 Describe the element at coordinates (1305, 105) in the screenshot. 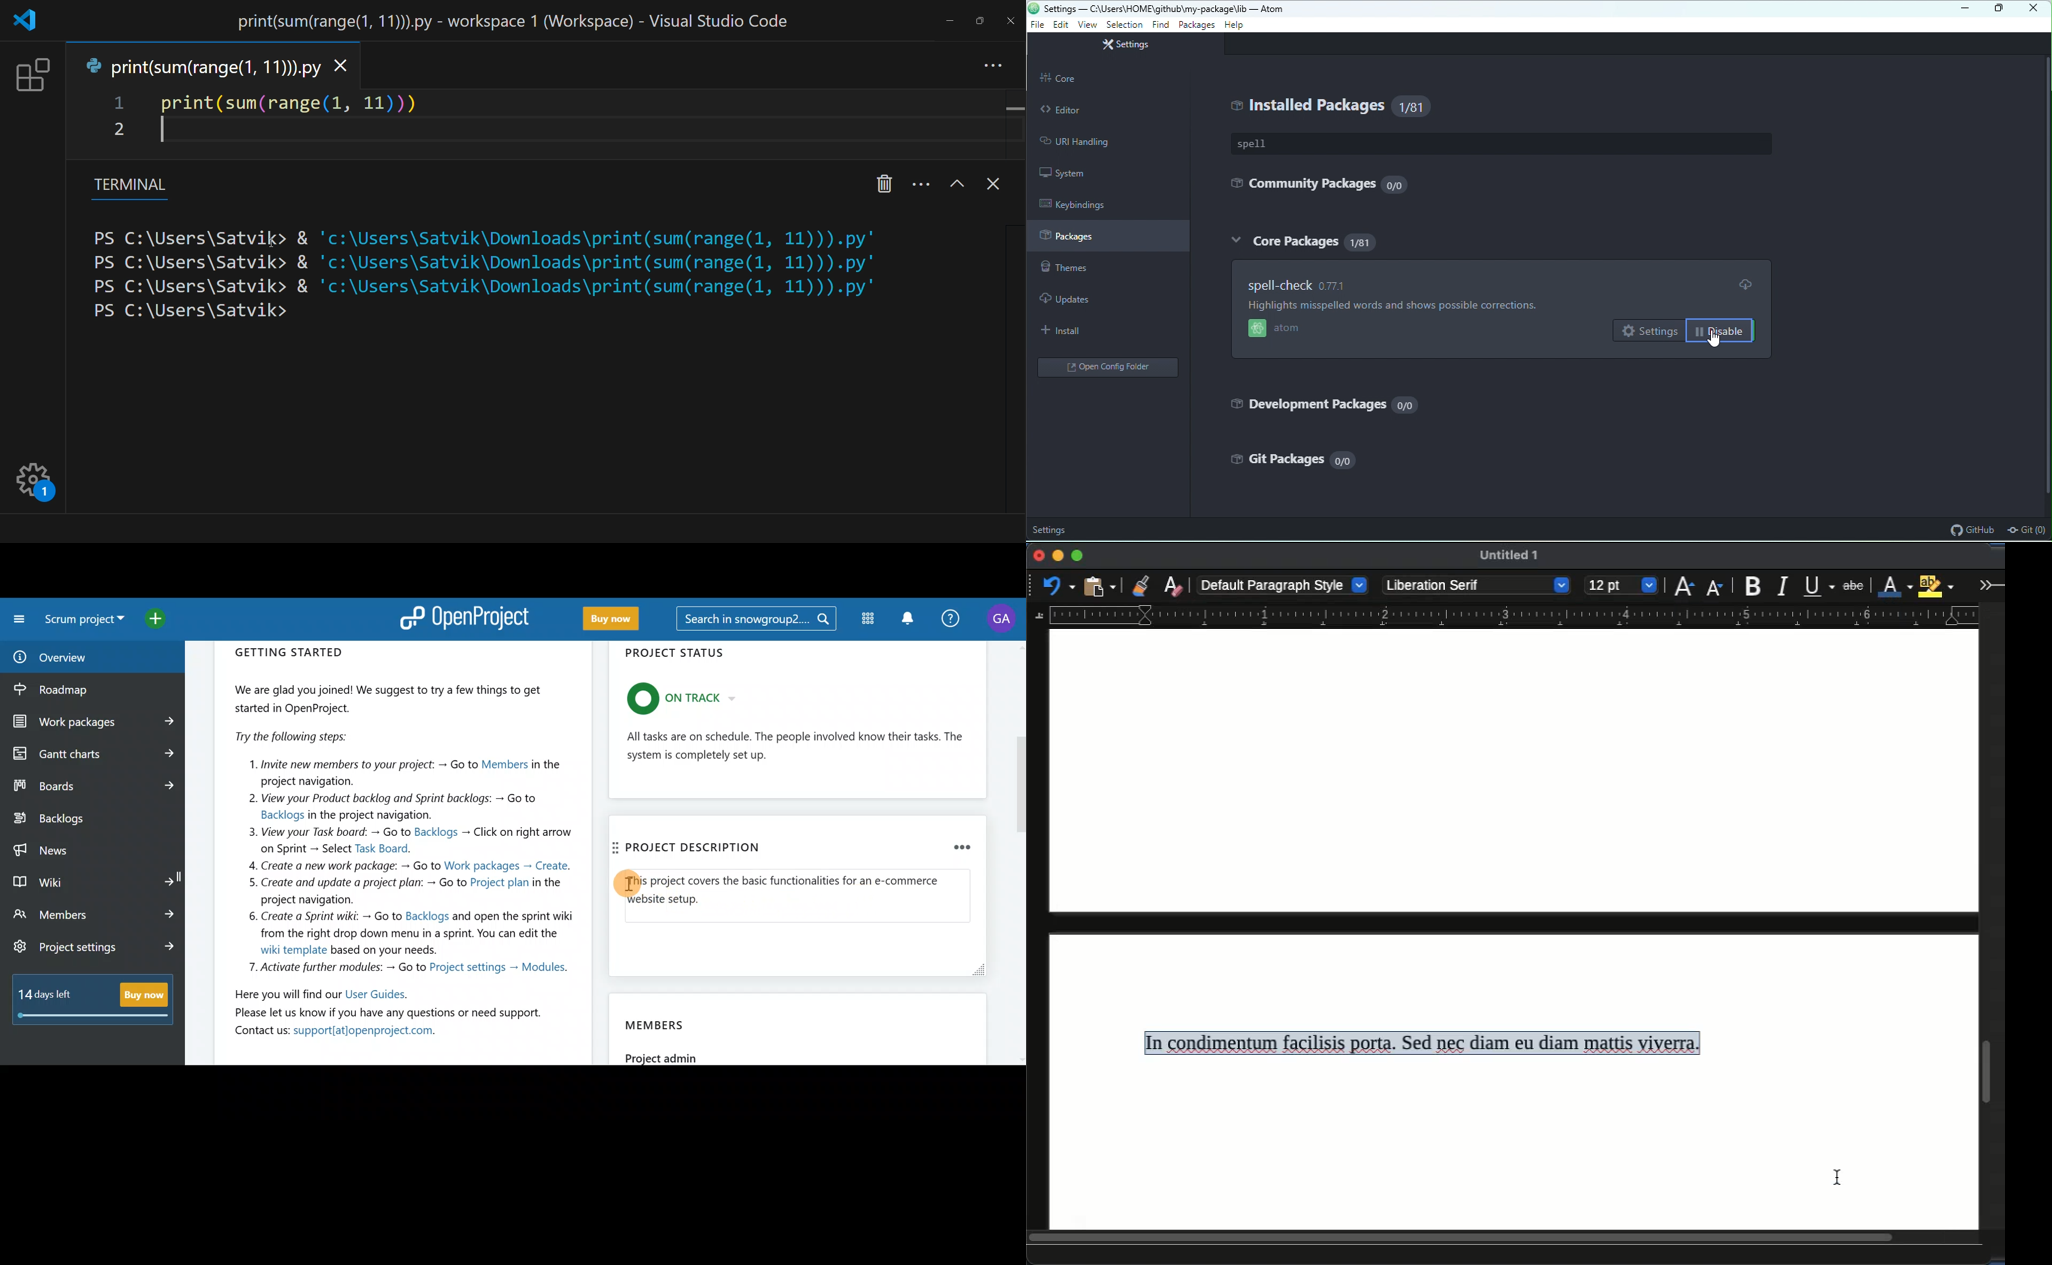

I see `installed packages` at that location.